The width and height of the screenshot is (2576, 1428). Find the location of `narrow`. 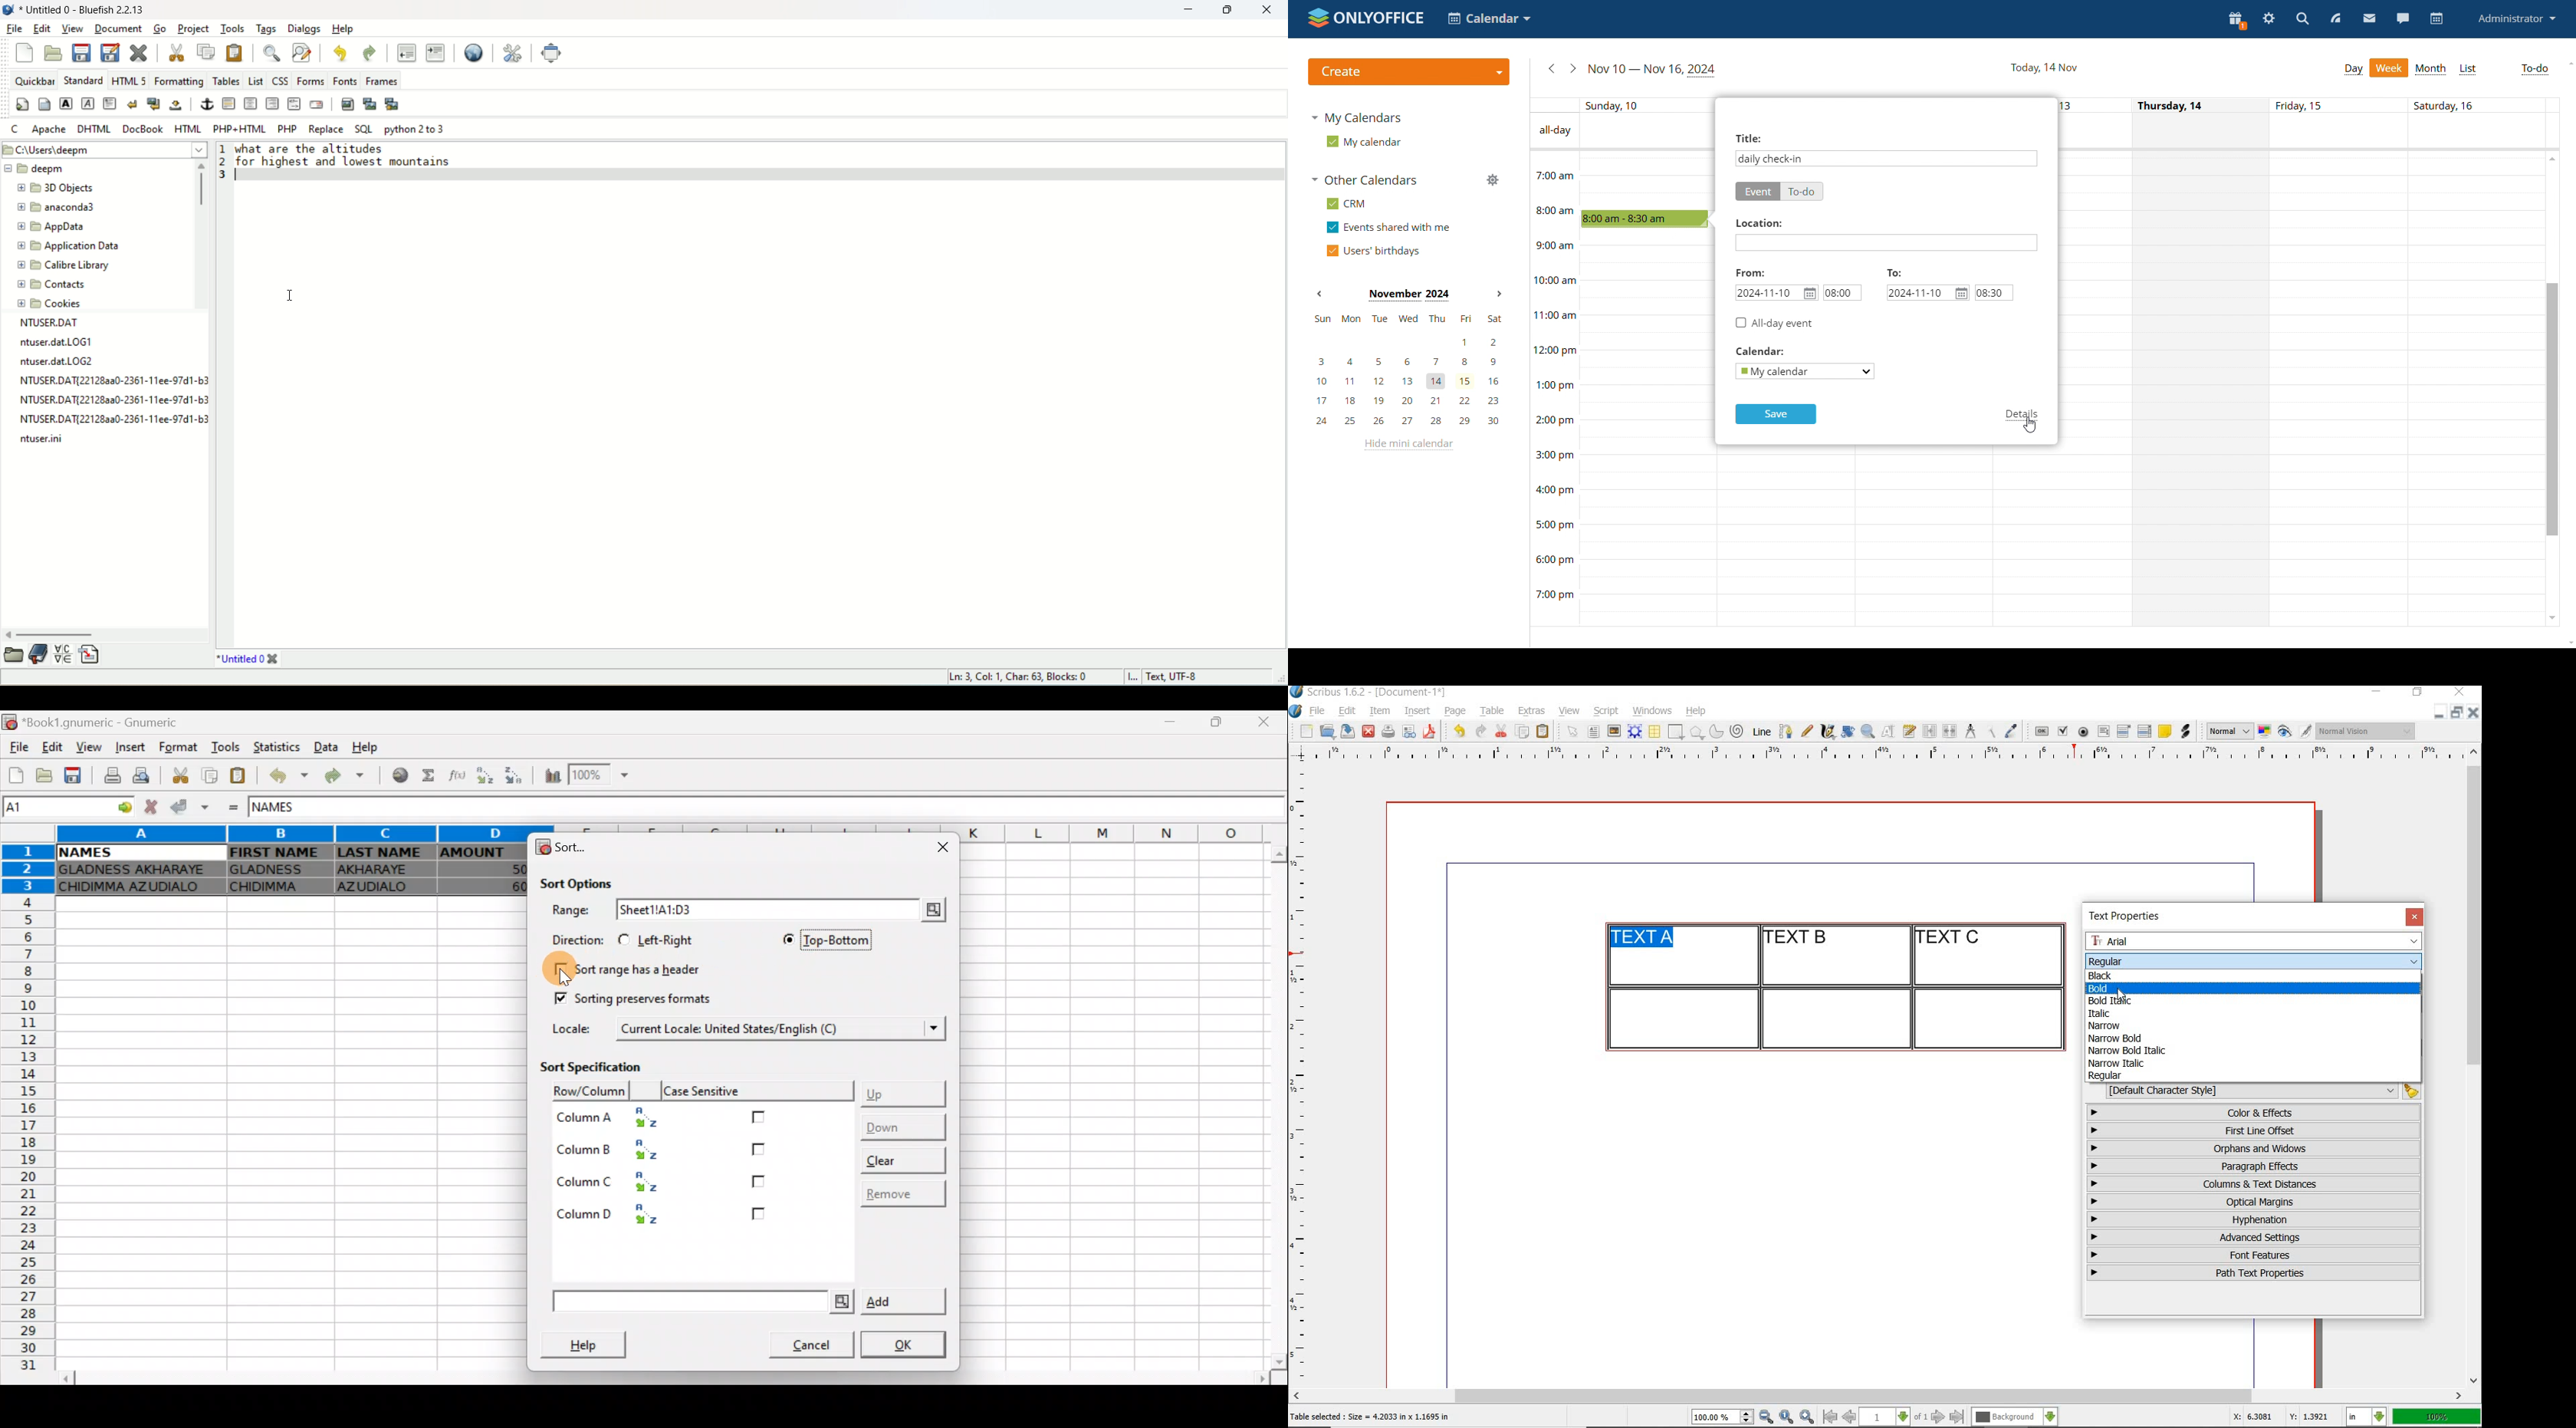

narrow is located at coordinates (2110, 1026).